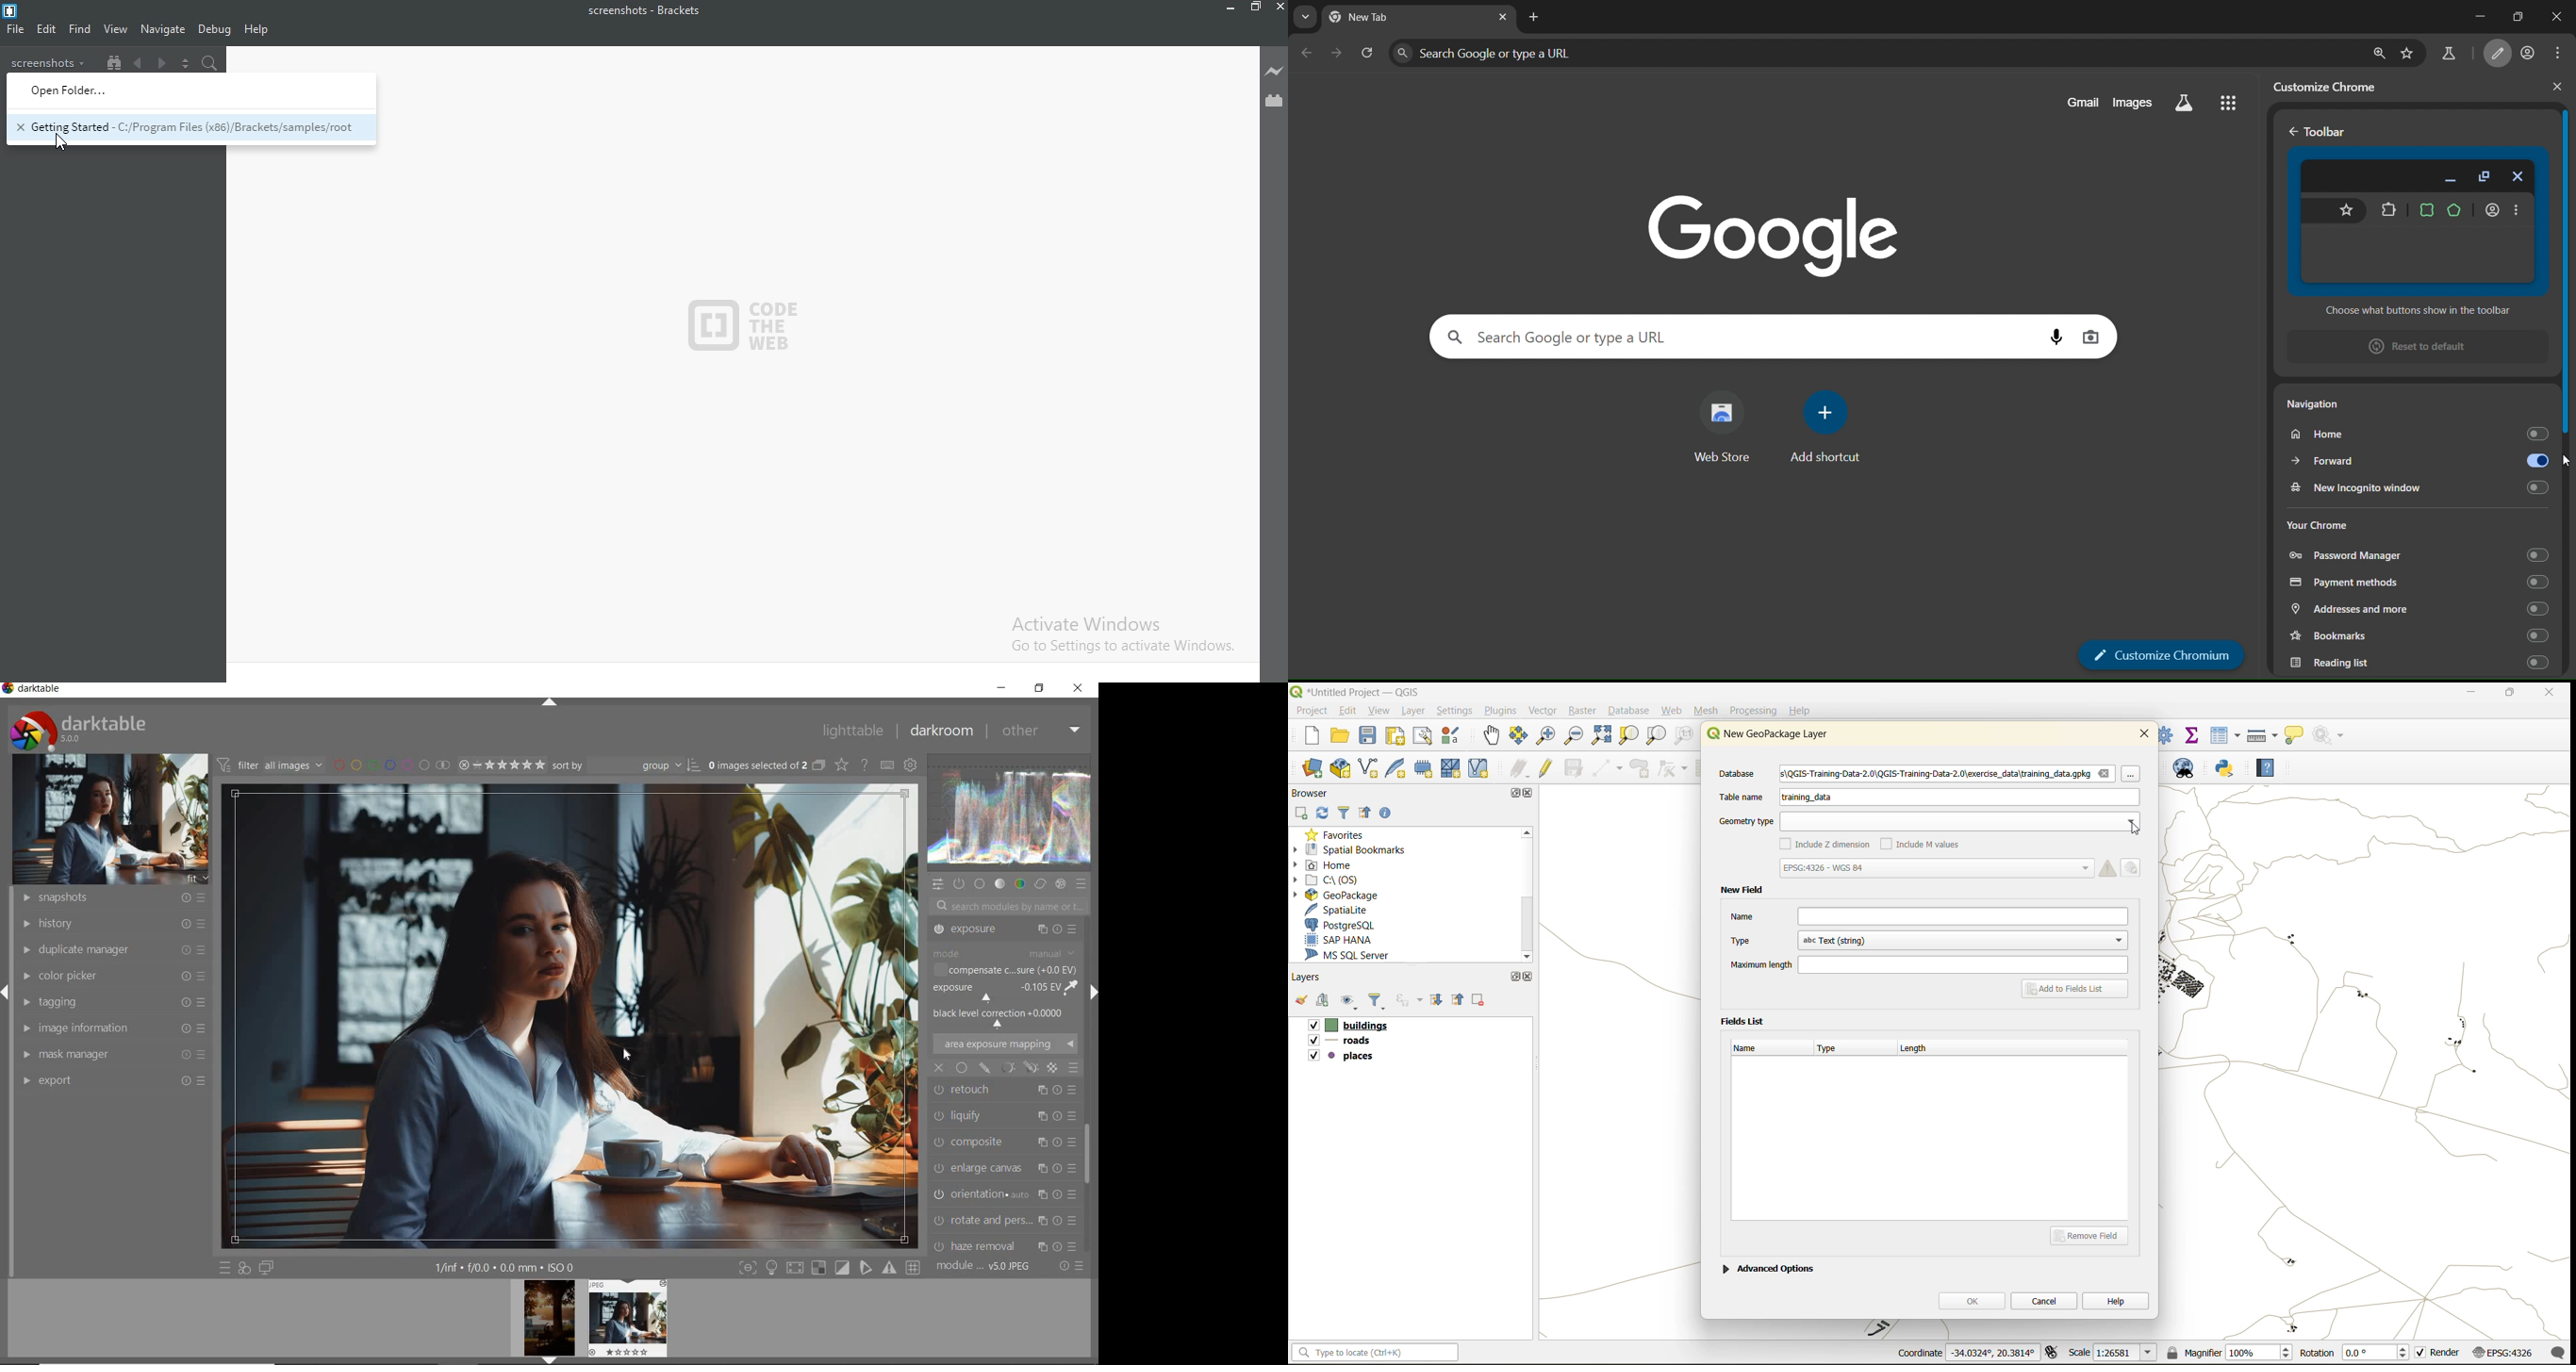 The image size is (2576, 1372). What do you see at coordinates (1519, 736) in the screenshot?
I see `pan selection` at bounding box center [1519, 736].